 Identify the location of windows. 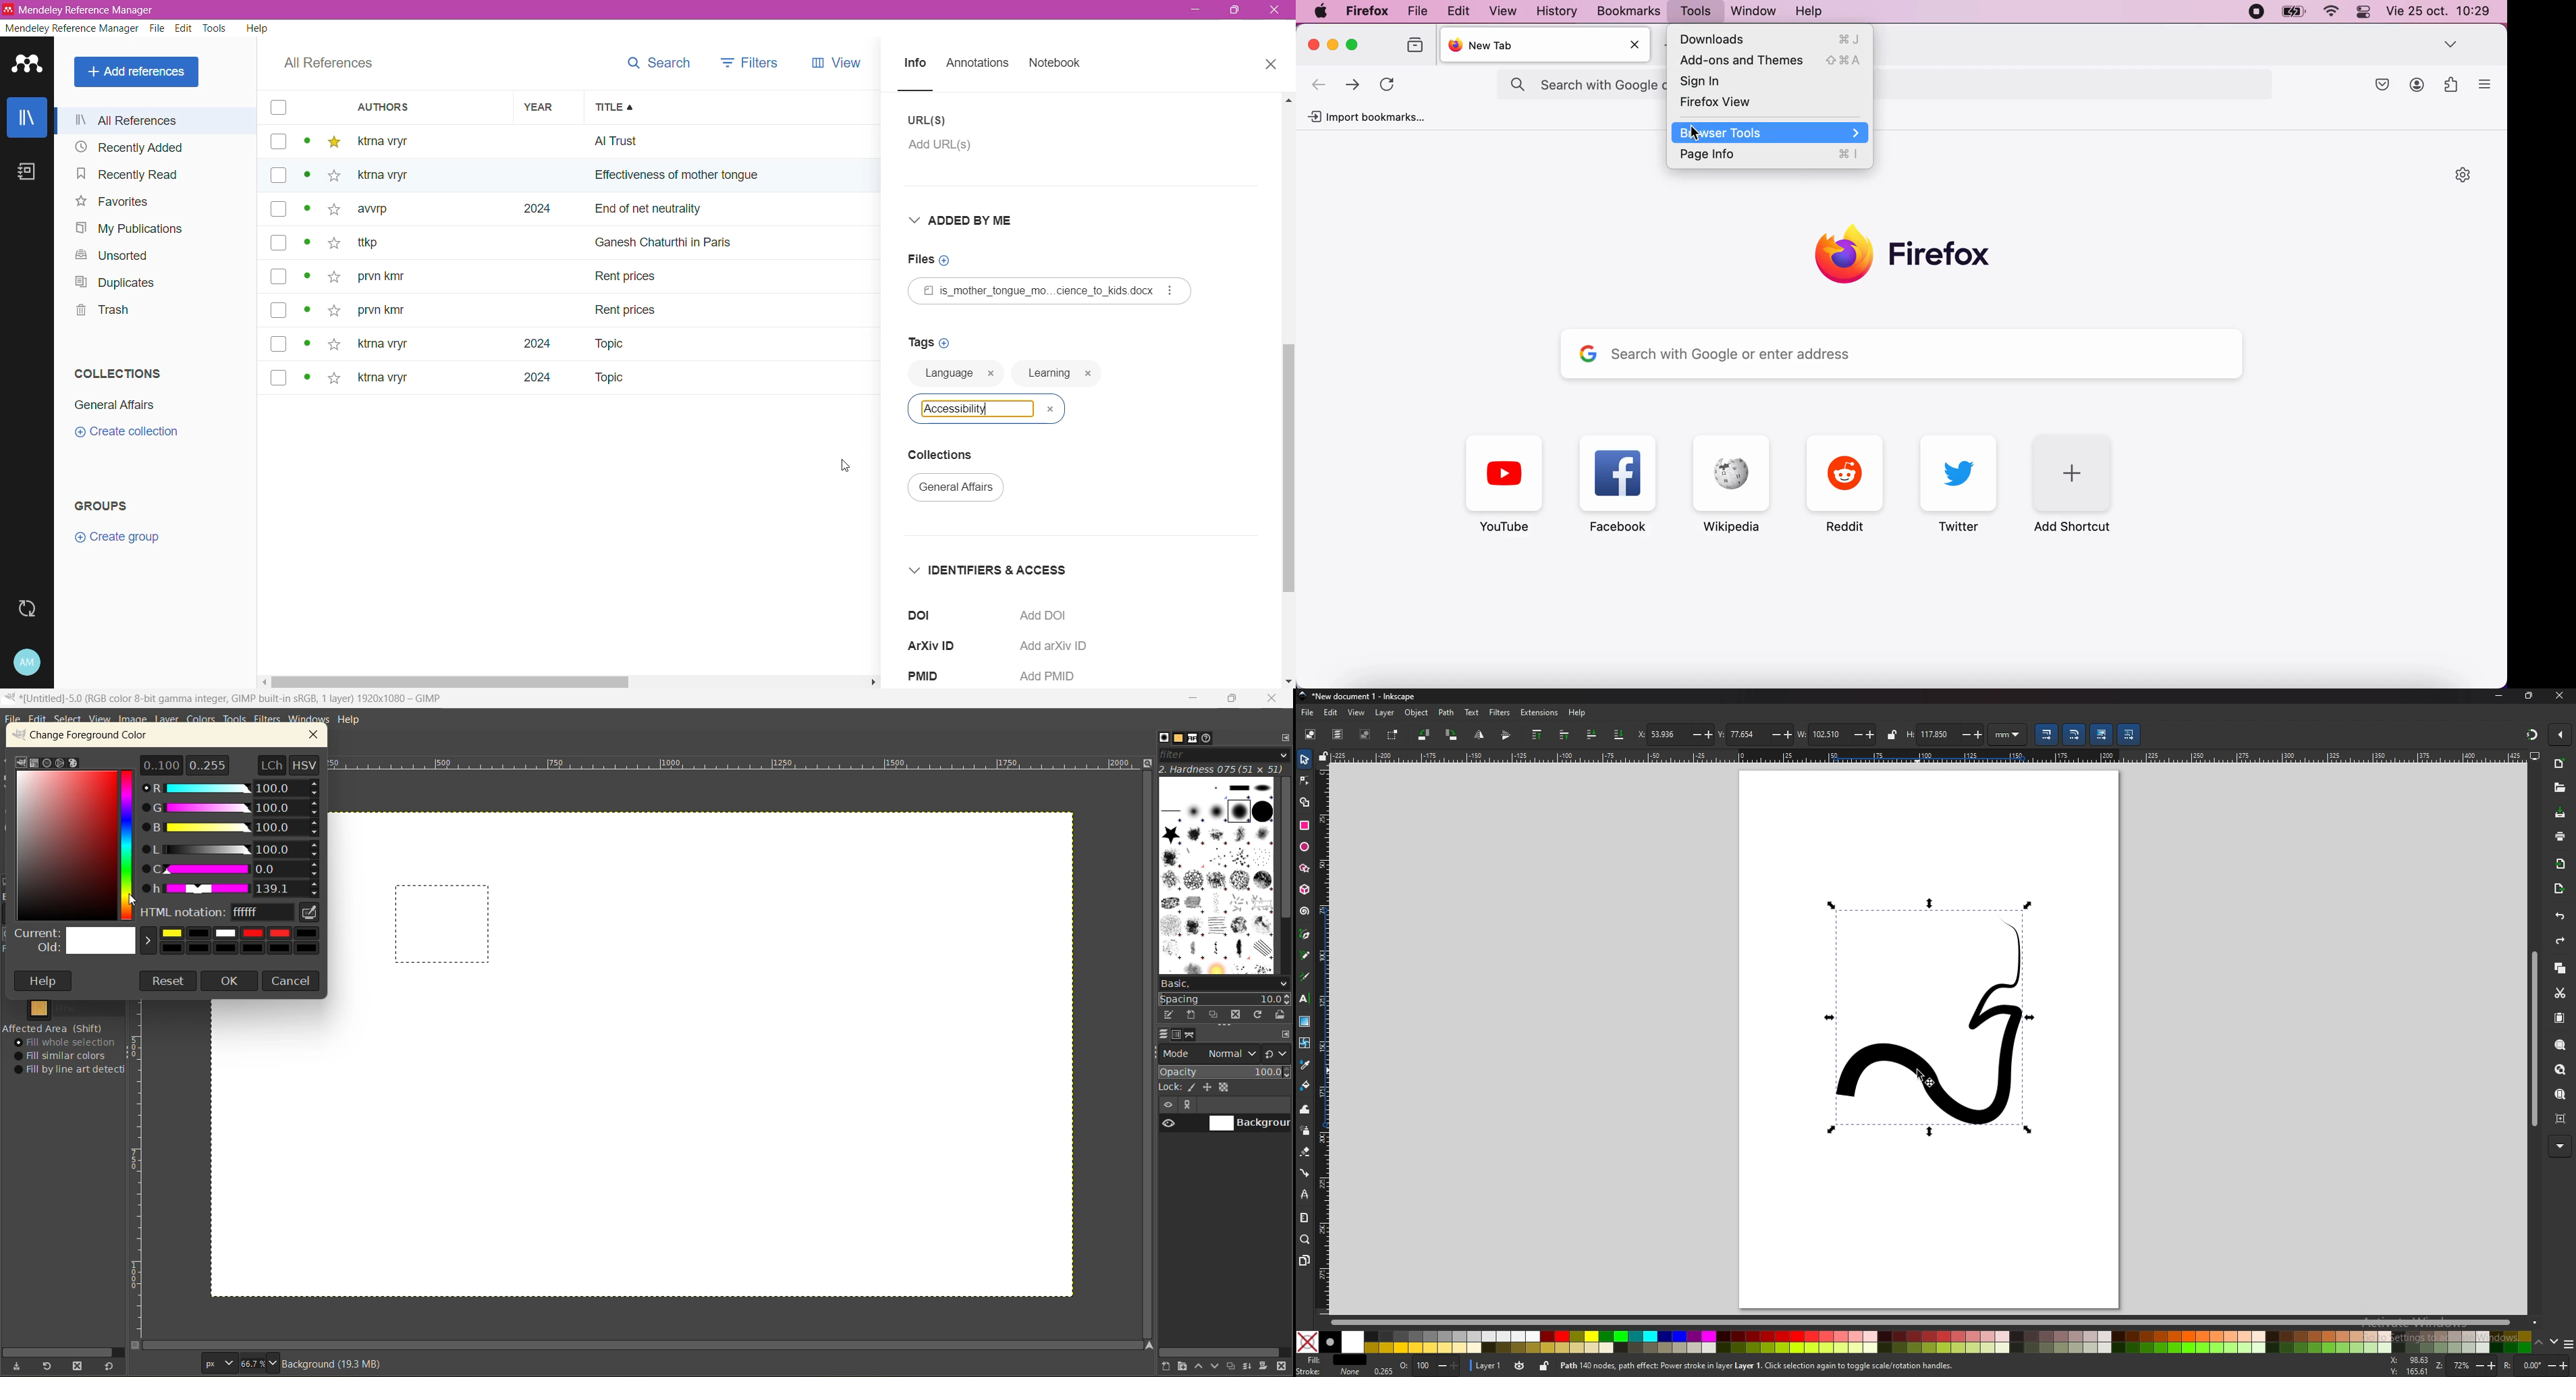
(311, 719).